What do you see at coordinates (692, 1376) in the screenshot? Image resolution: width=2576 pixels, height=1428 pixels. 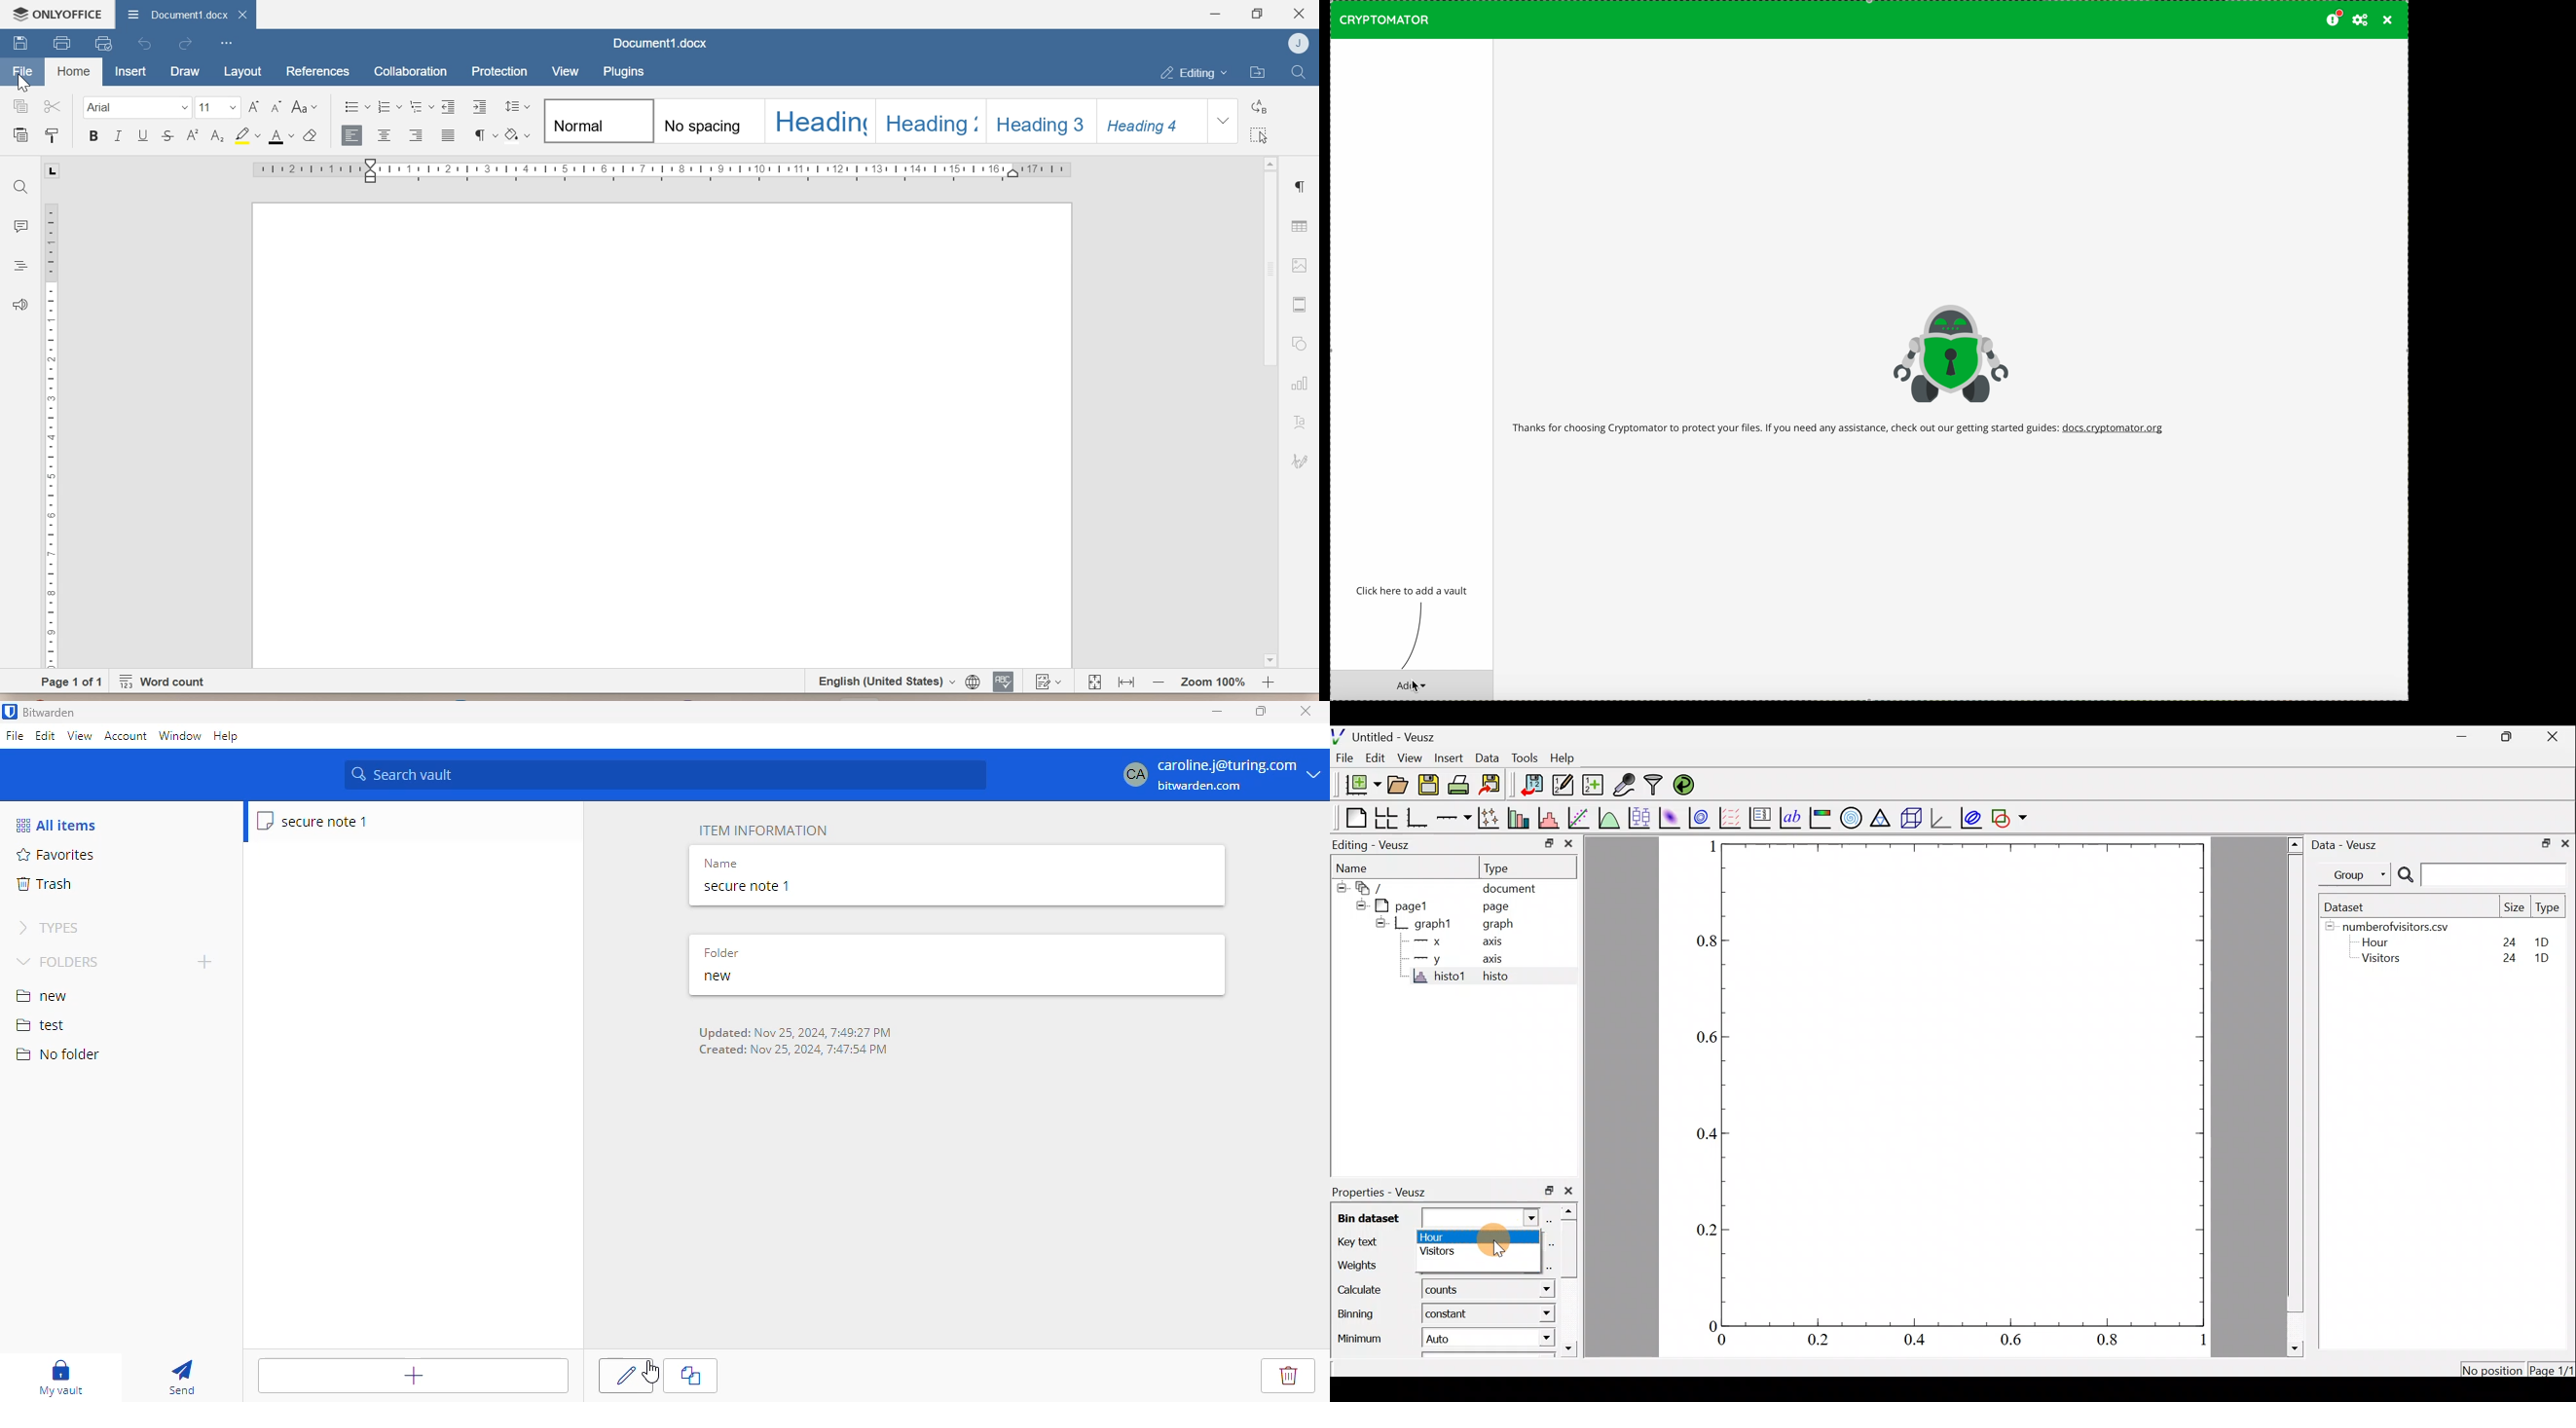 I see `close` at bounding box center [692, 1376].